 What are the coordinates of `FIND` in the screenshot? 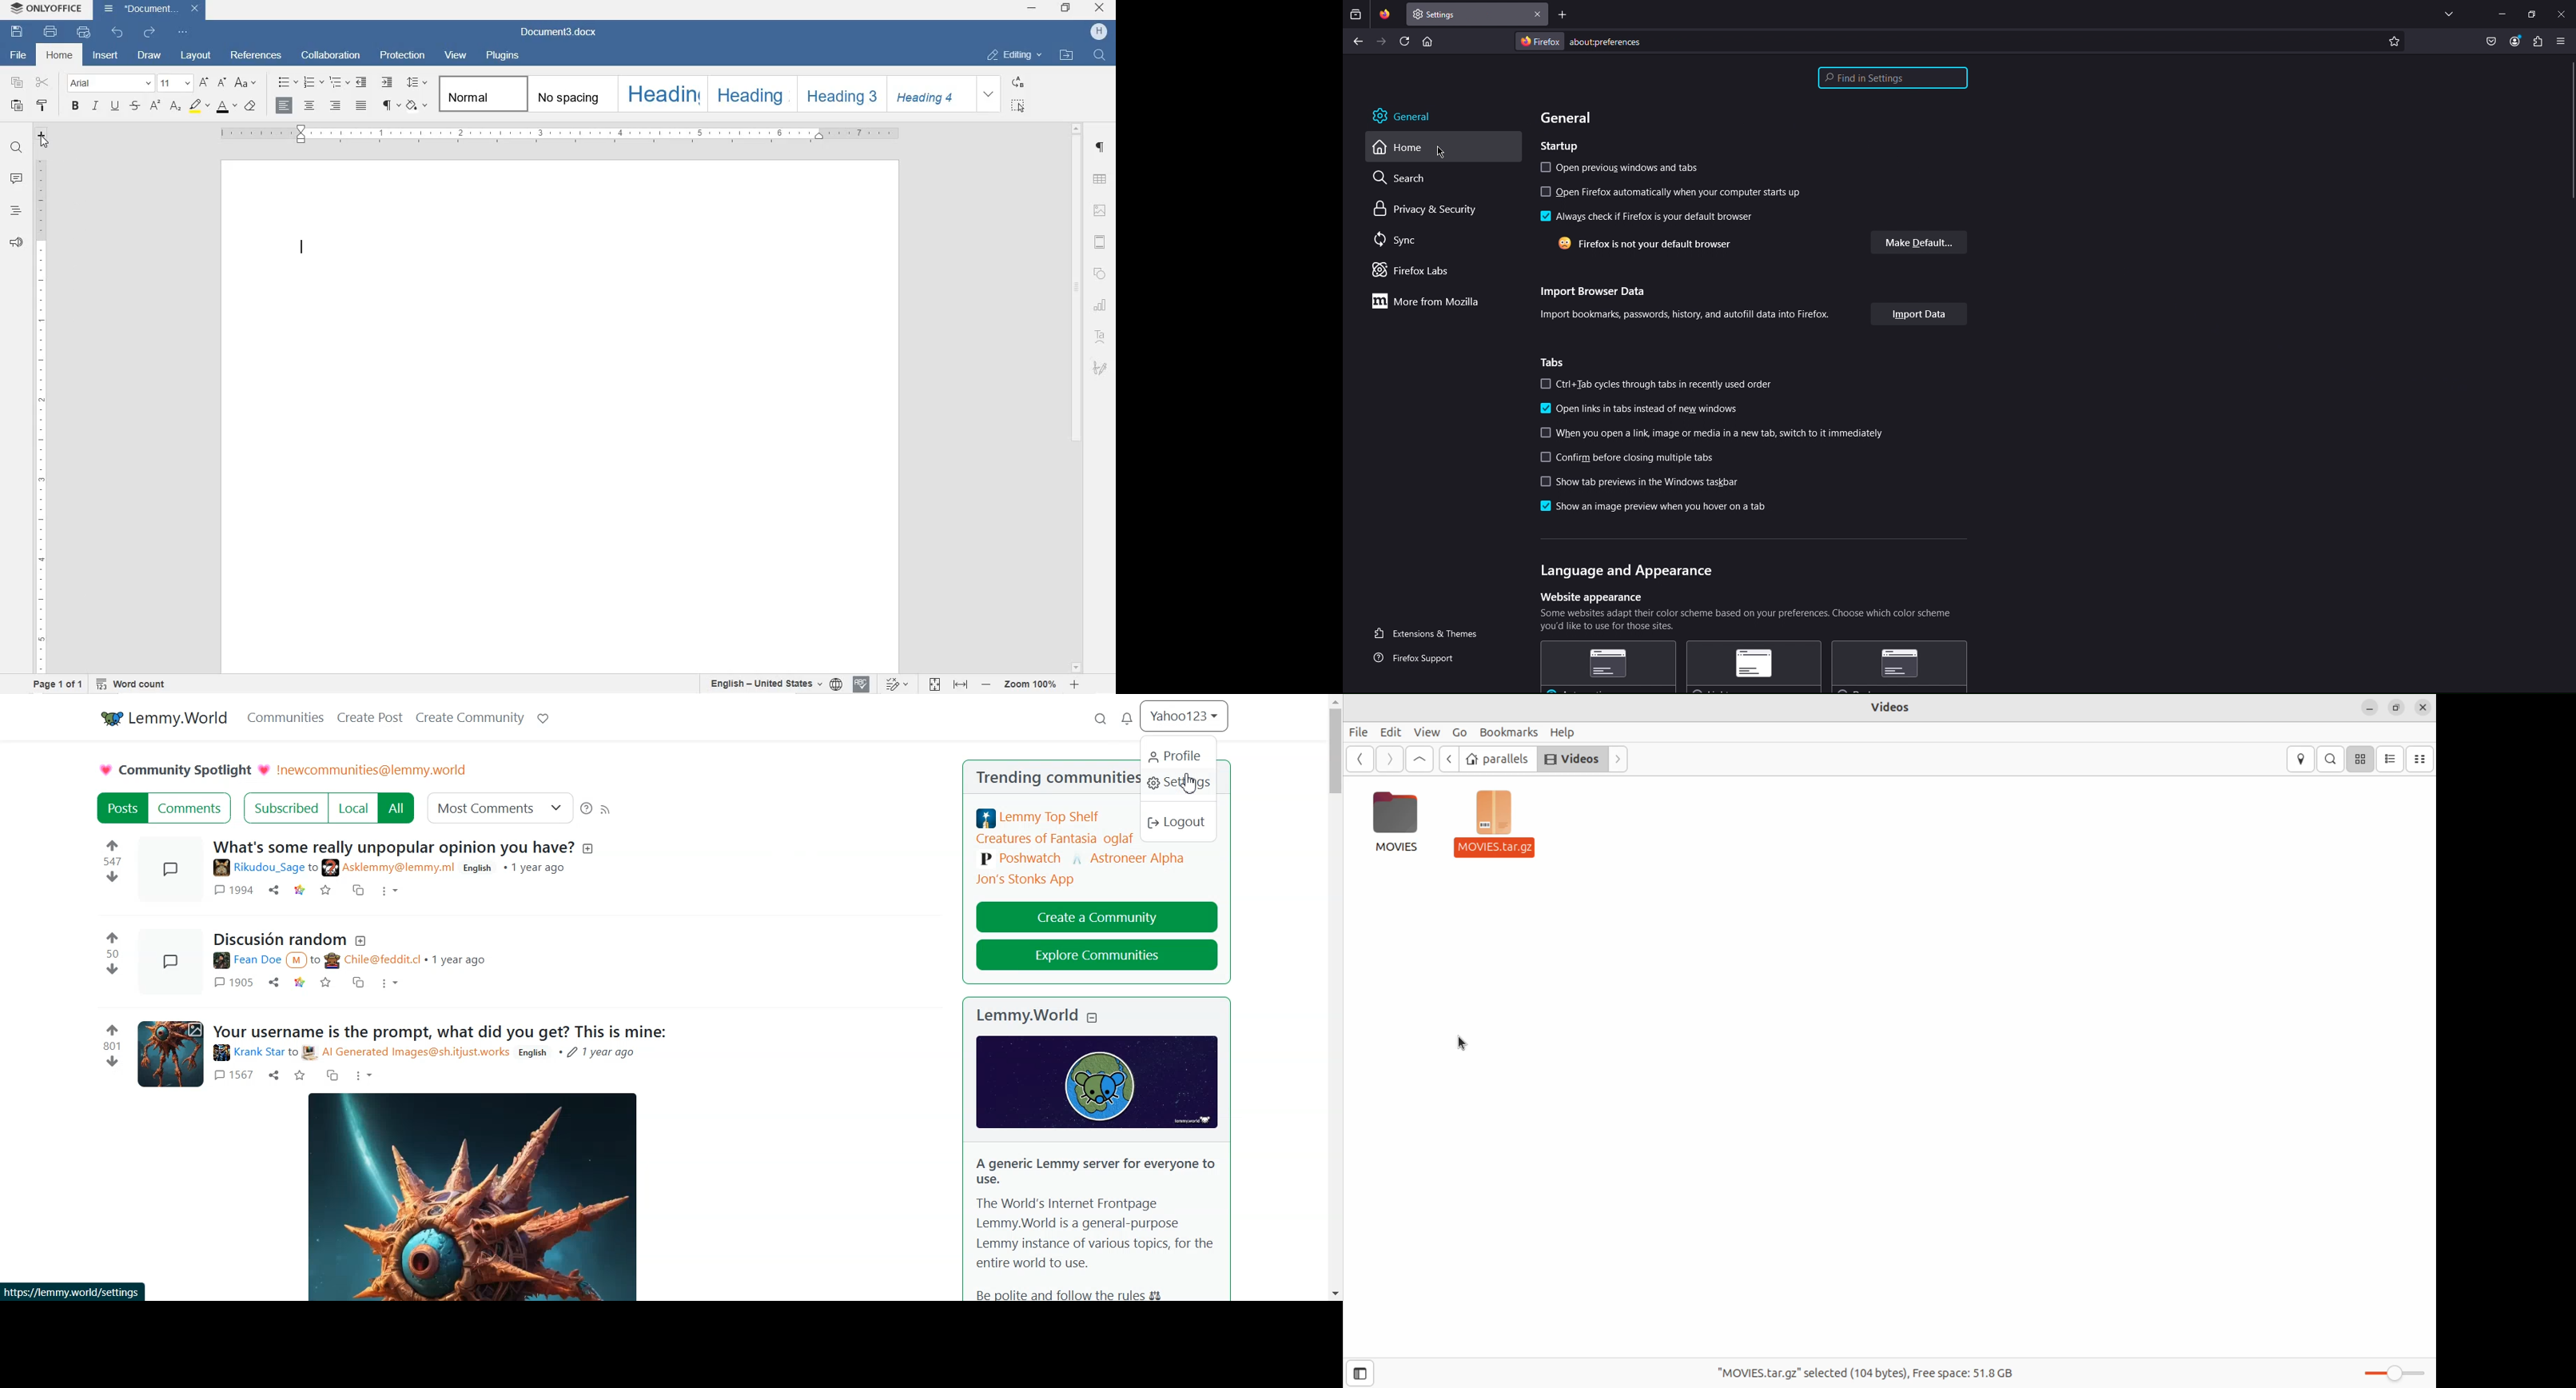 It's located at (17, 149).